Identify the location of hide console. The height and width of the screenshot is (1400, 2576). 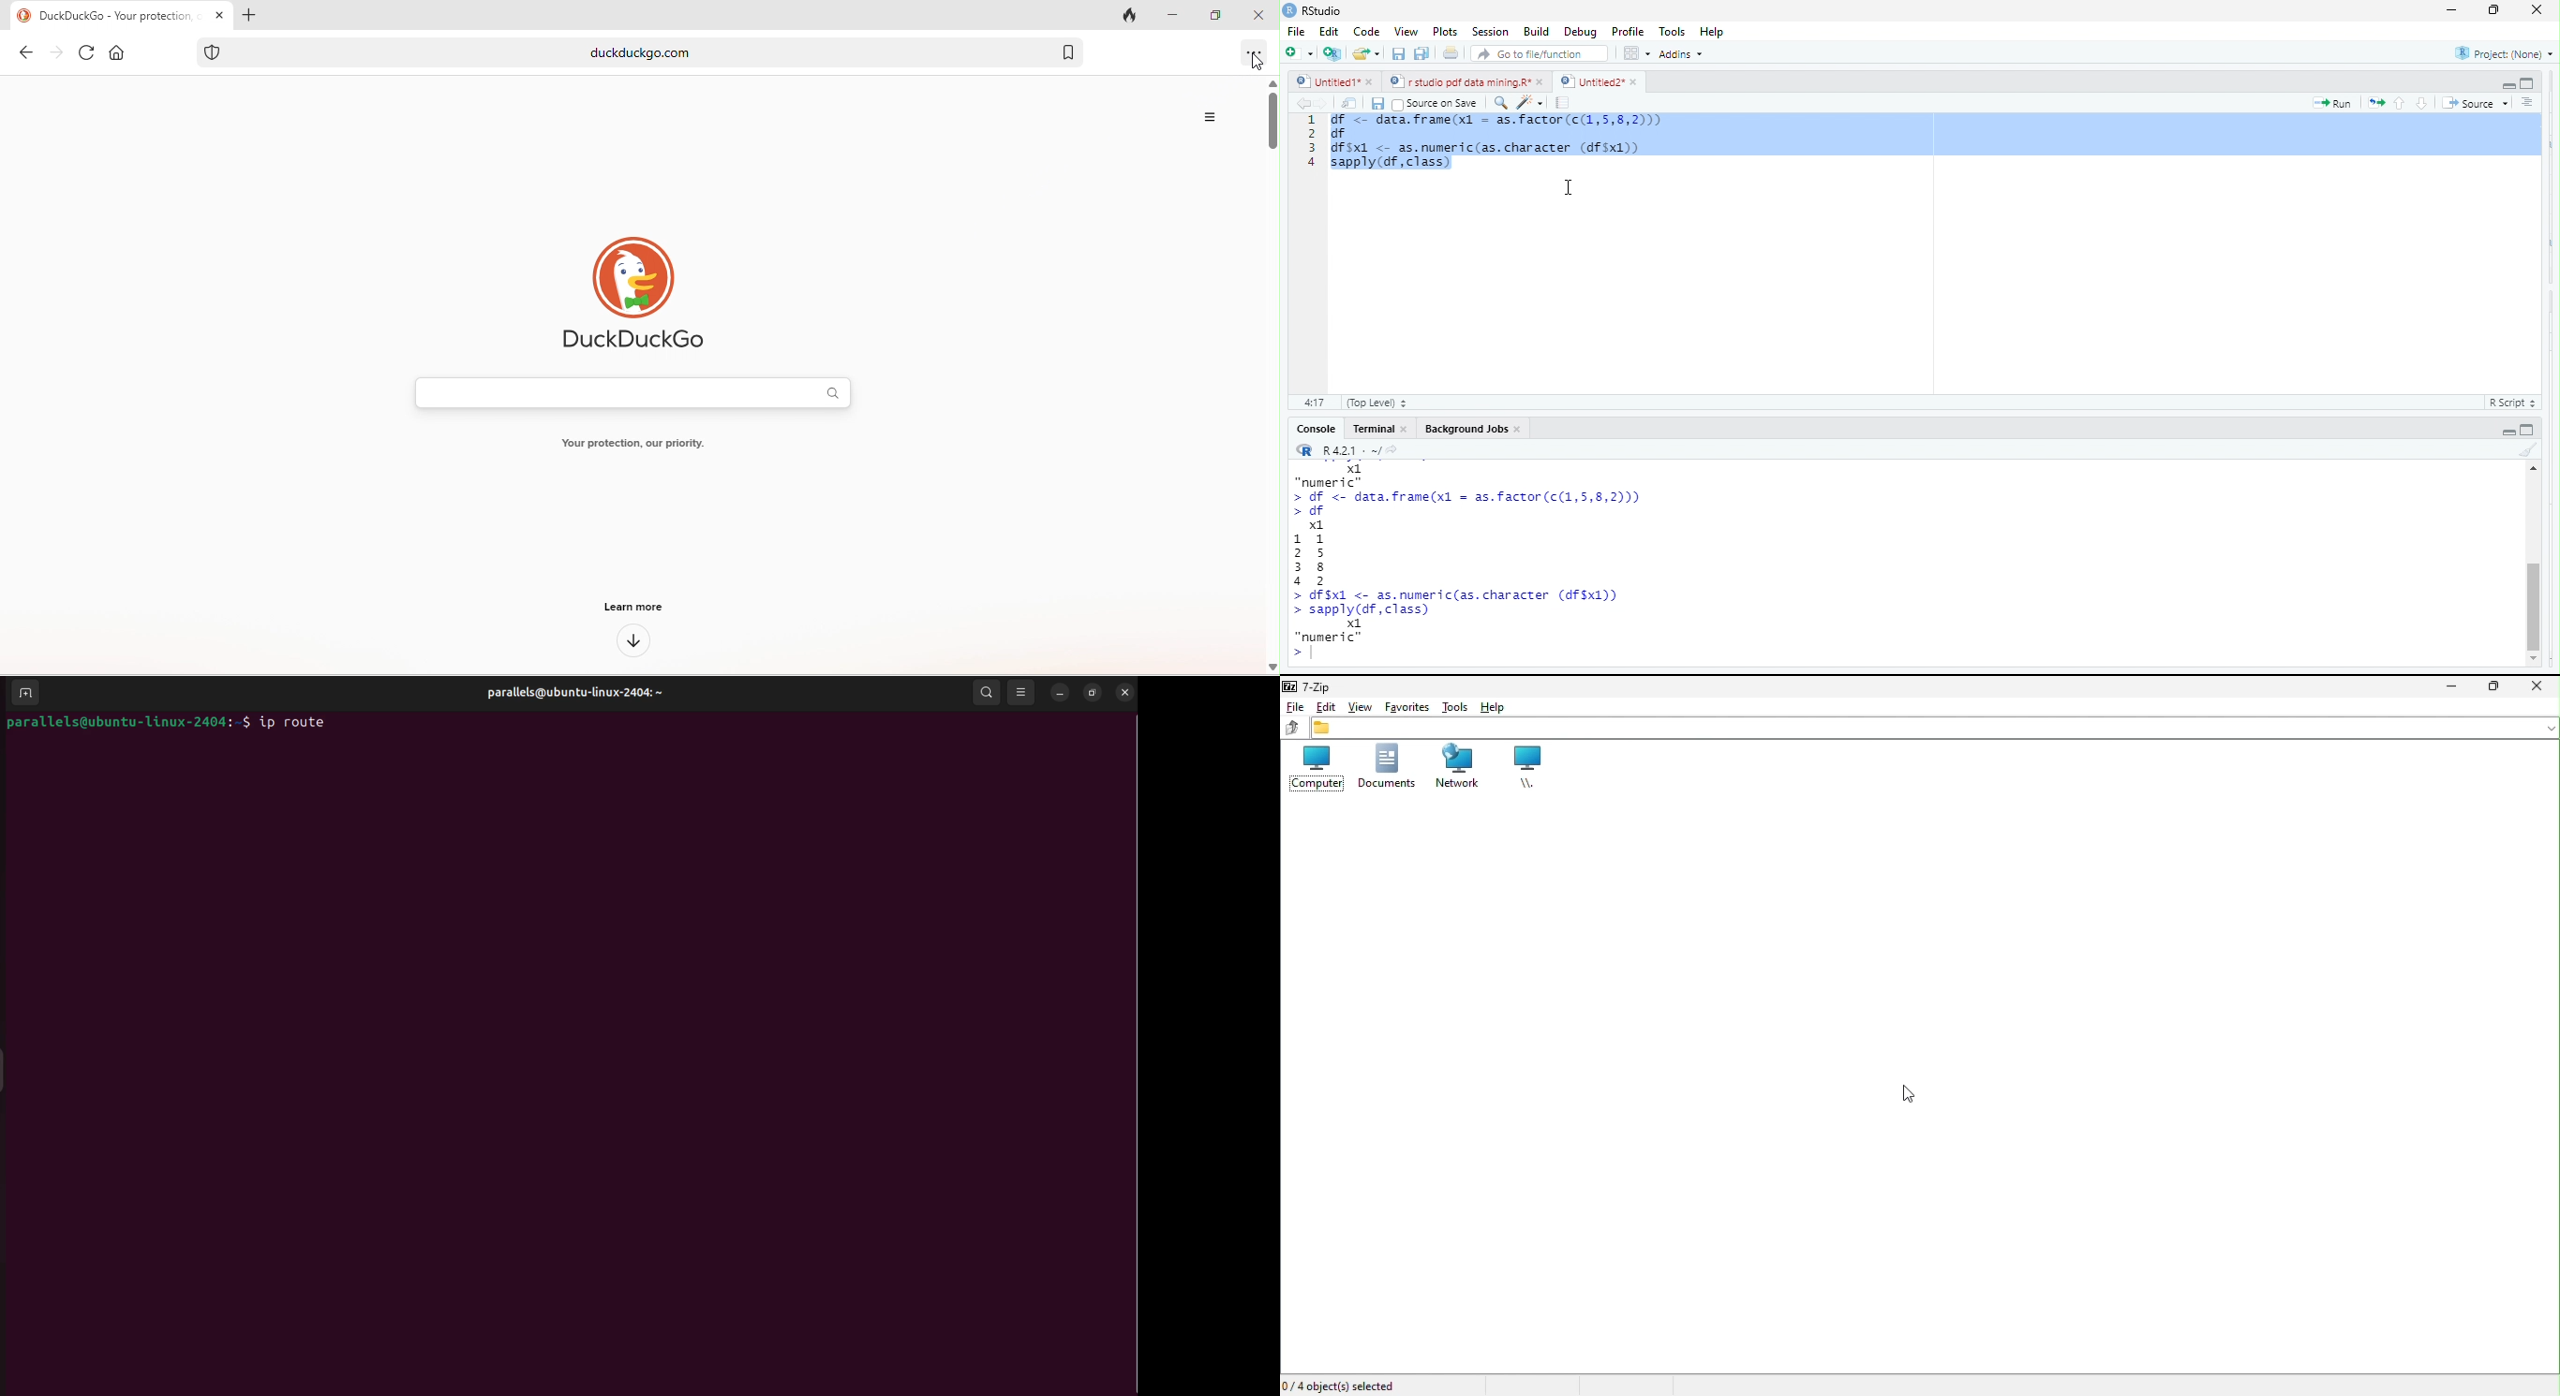
(2529, 431).